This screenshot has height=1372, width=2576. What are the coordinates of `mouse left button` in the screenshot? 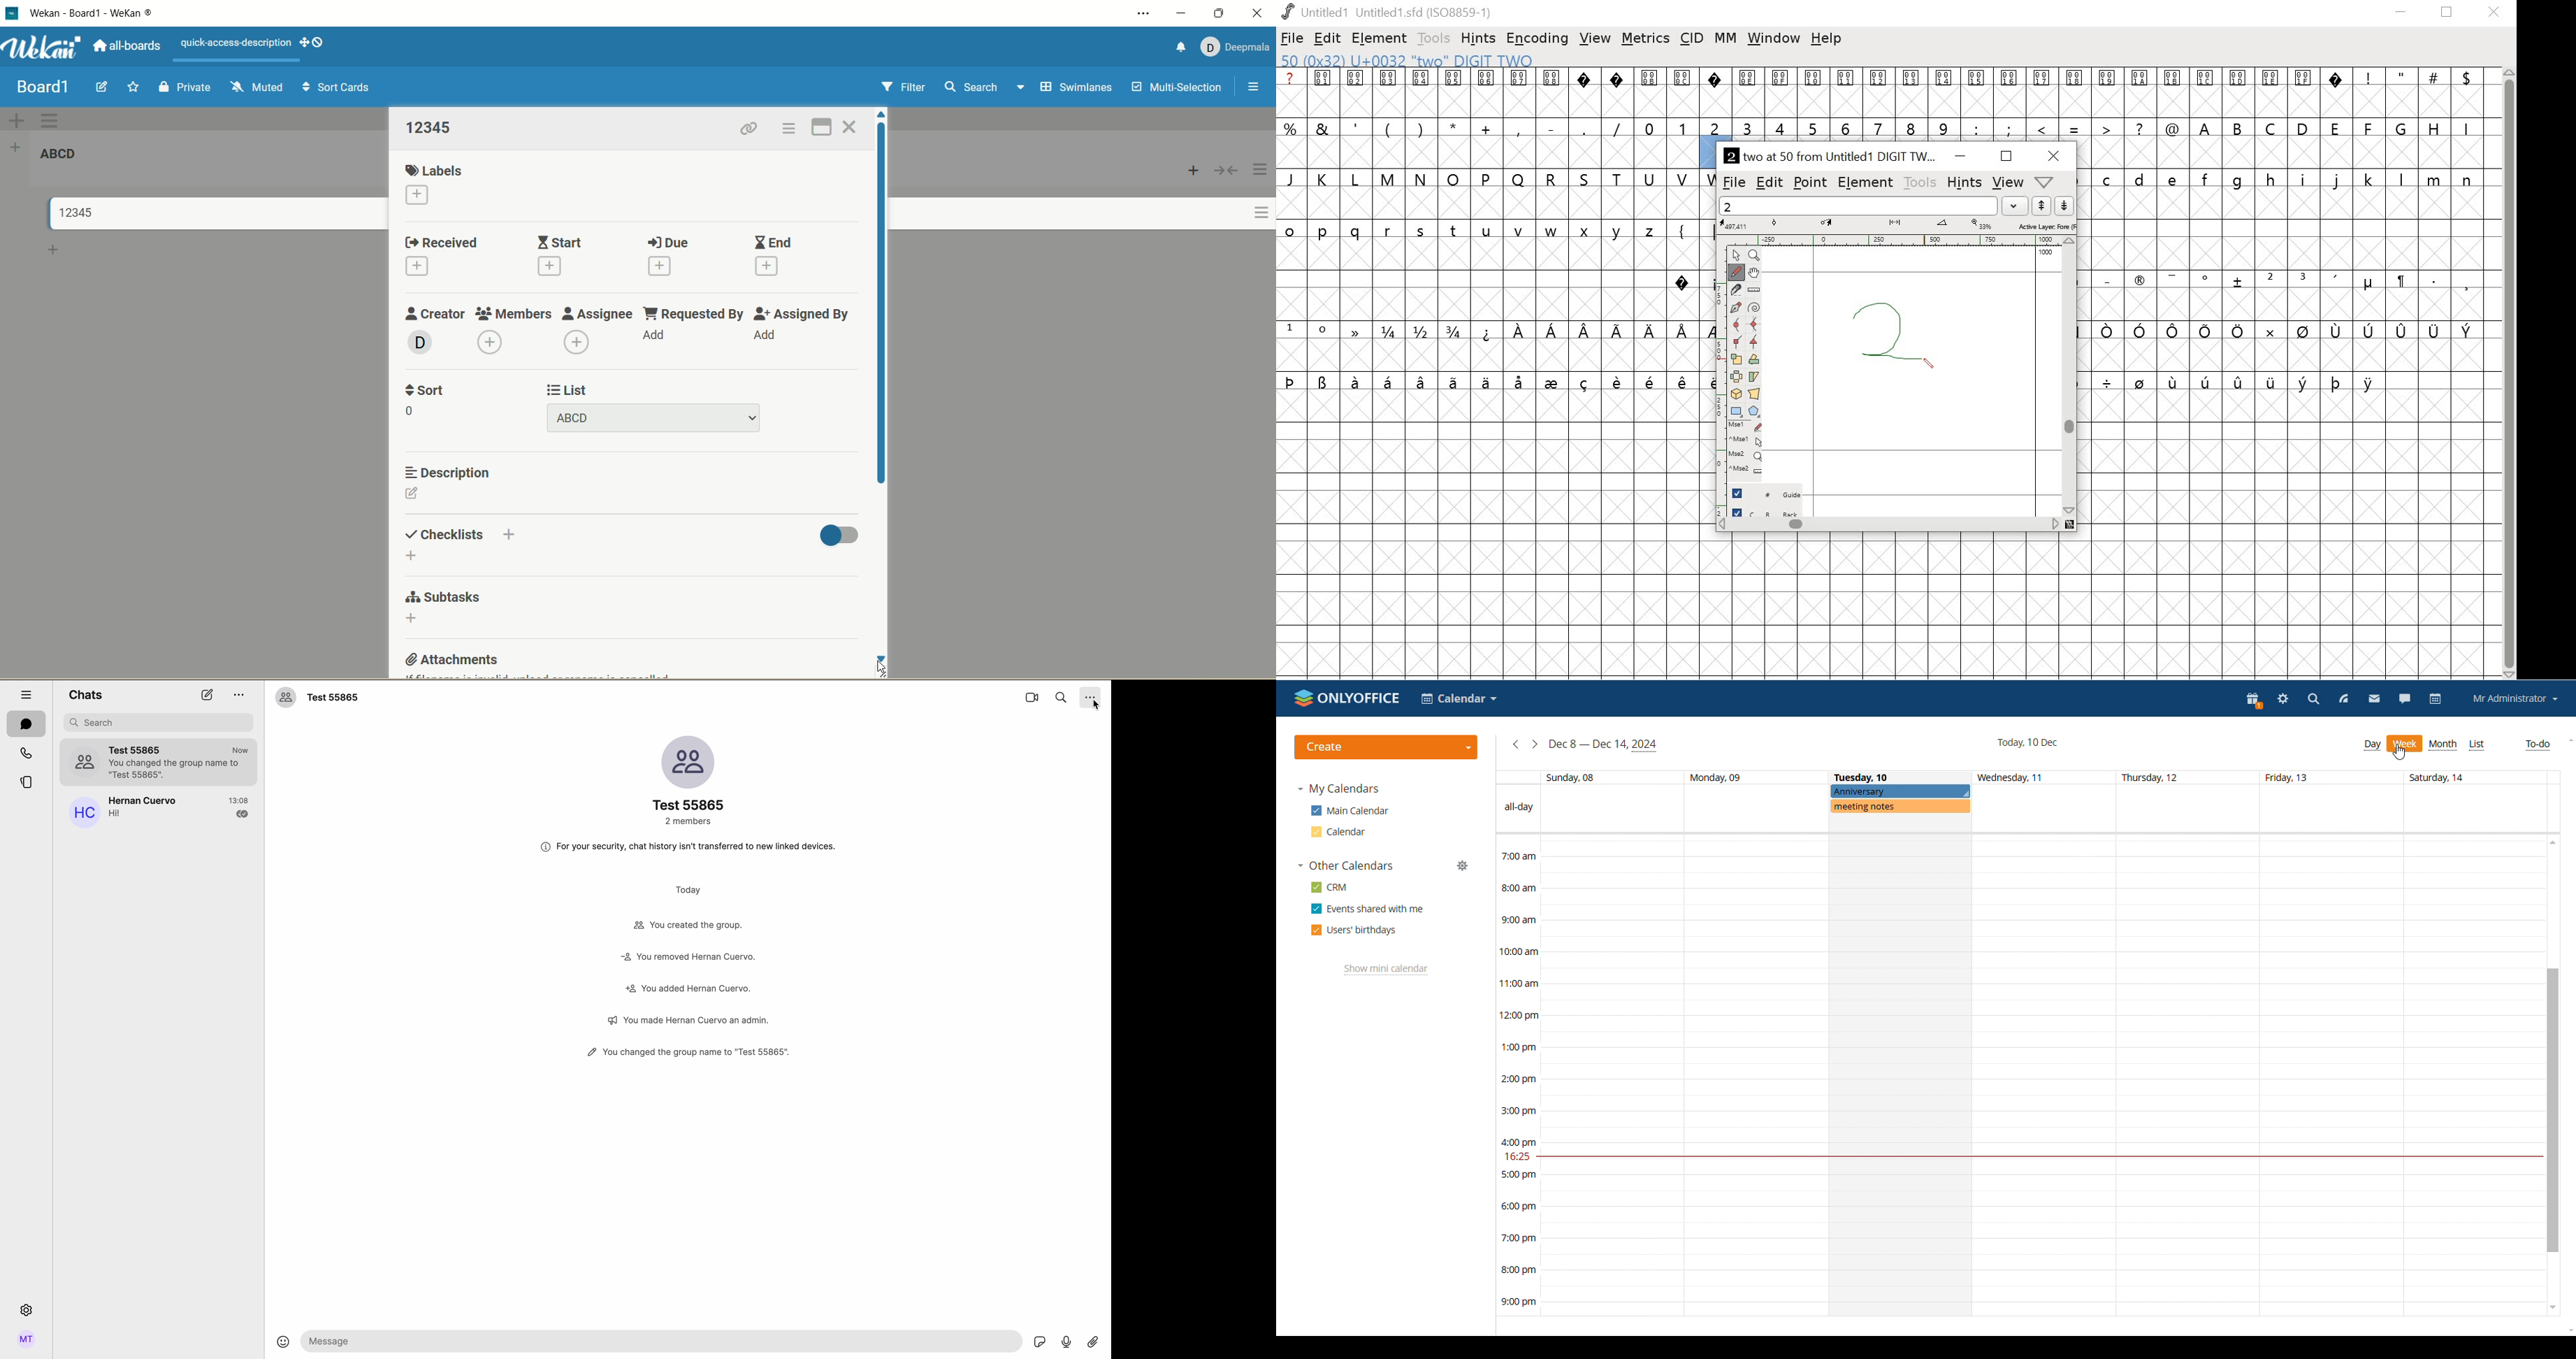 It's located at (1749, 427).